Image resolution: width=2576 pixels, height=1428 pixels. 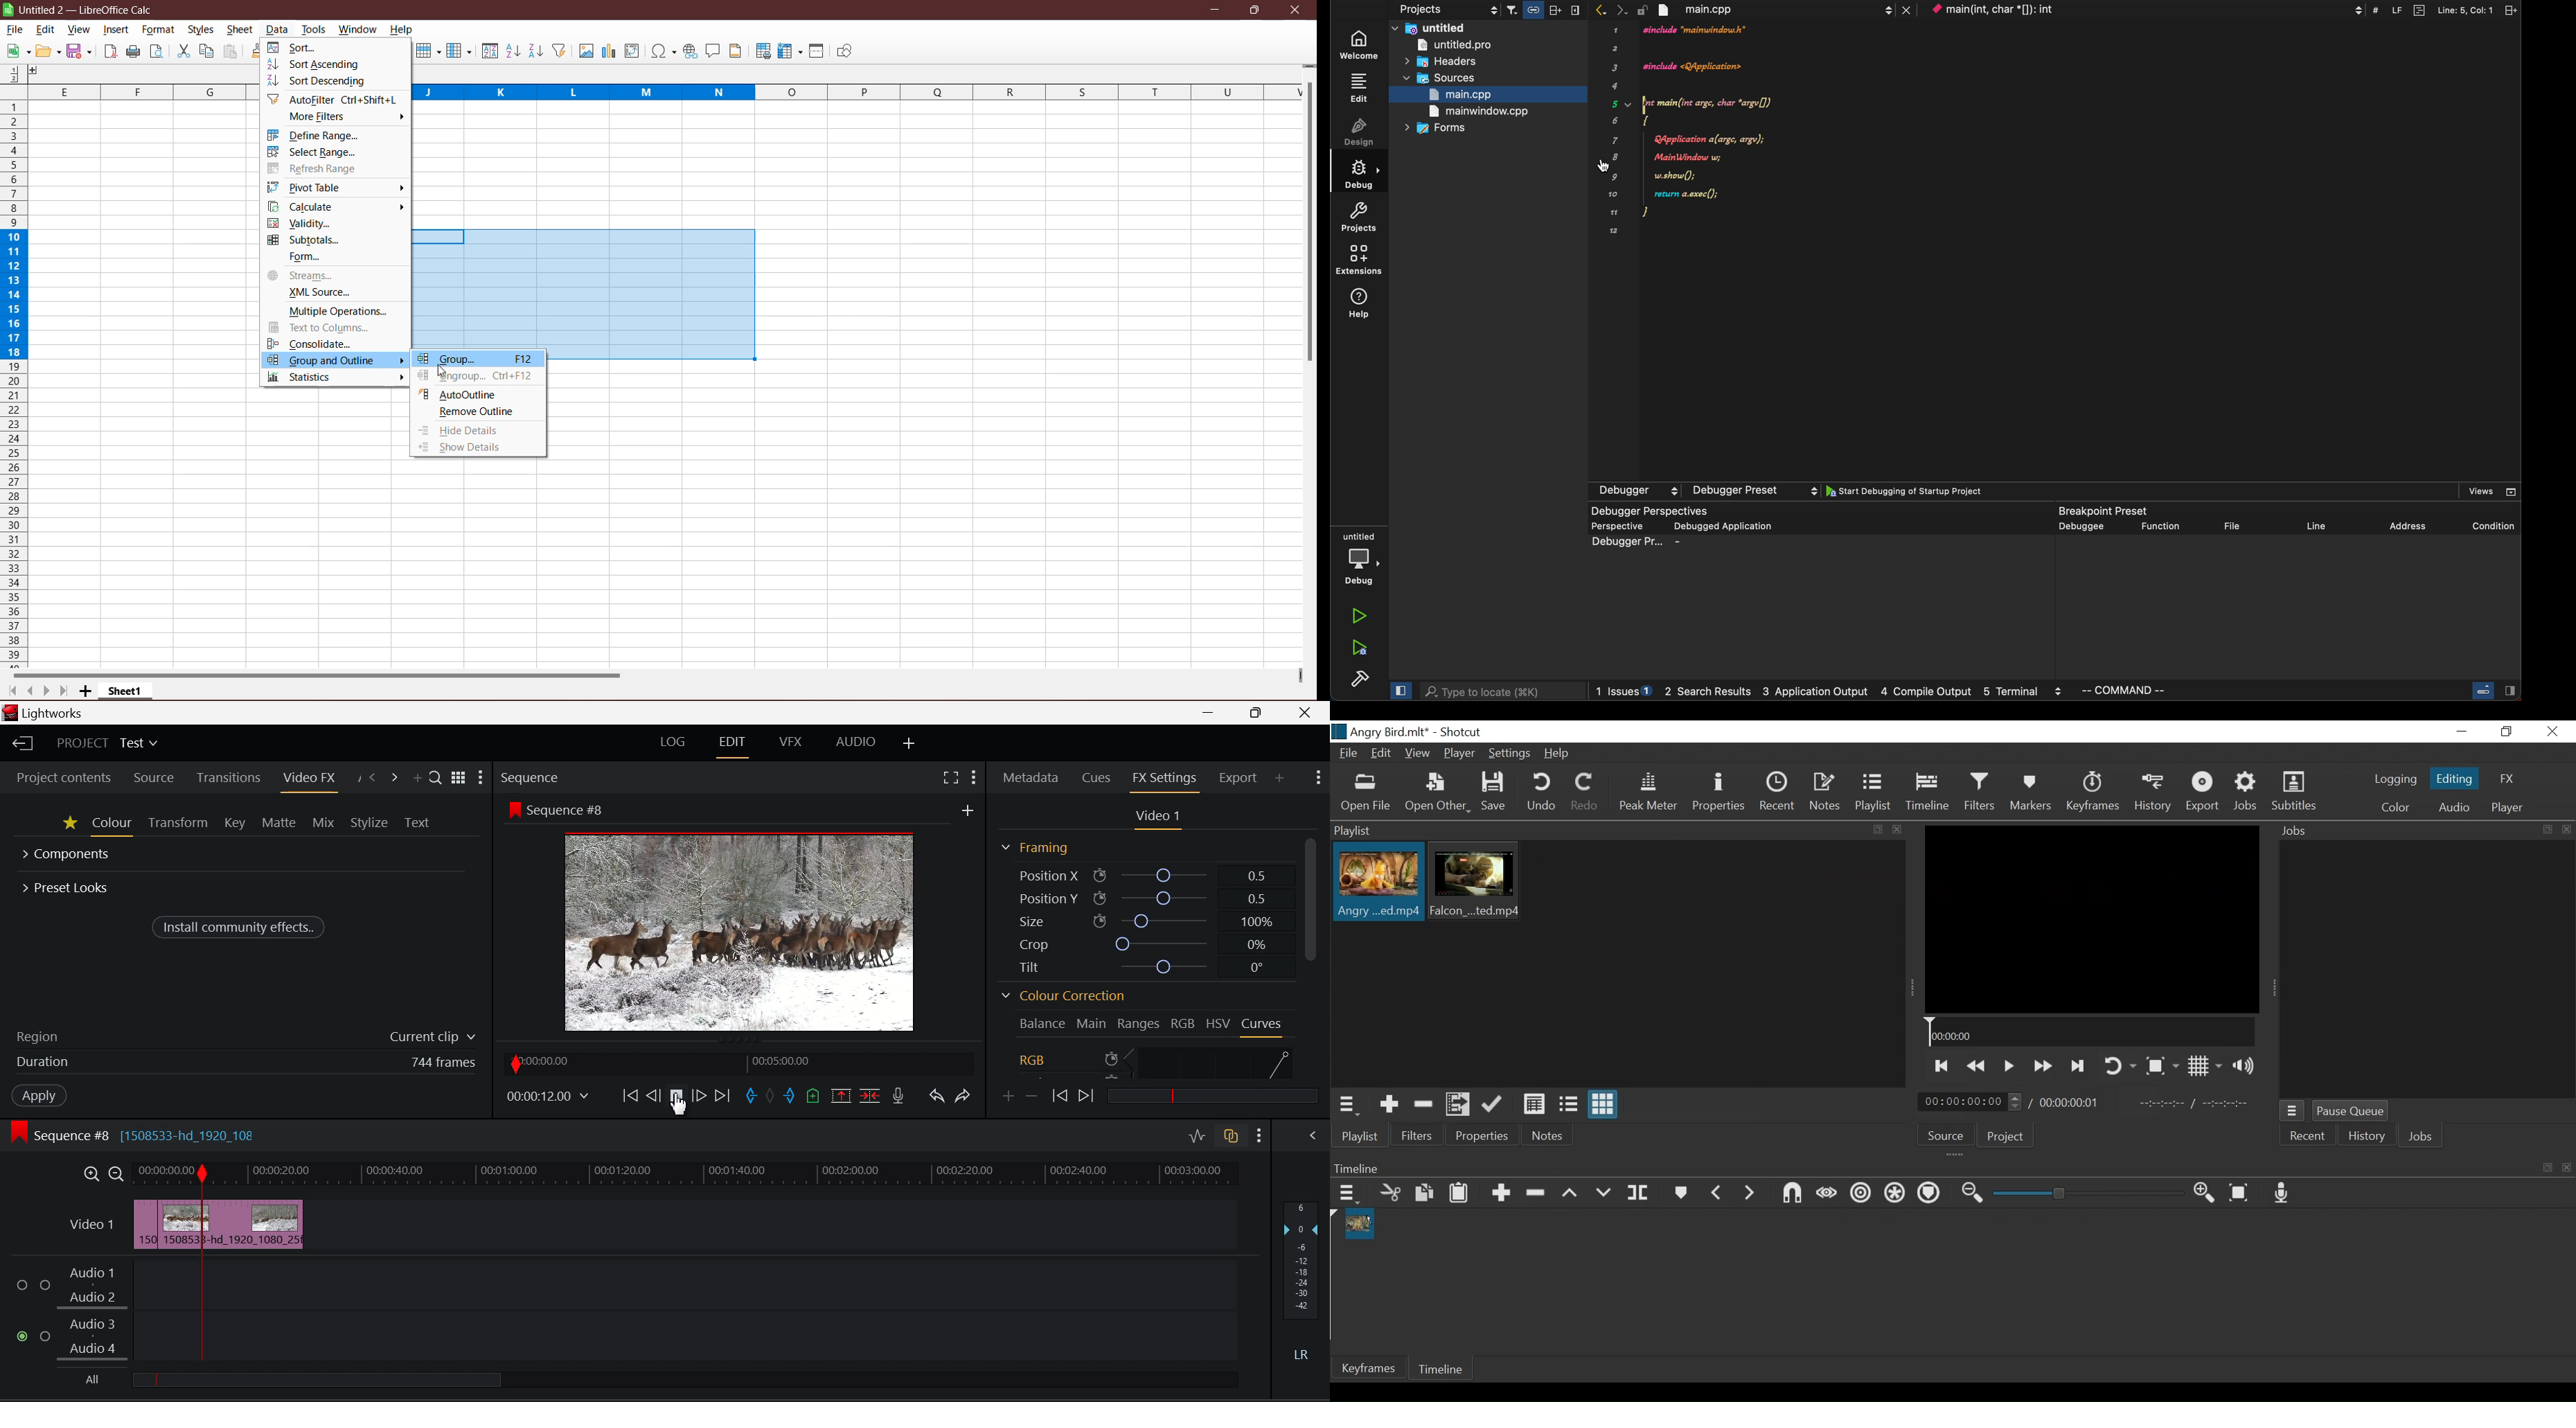 What do you see at coordinates (12, 384) in the screenshot?
I see `Rows` at bounding box center [12, 384].